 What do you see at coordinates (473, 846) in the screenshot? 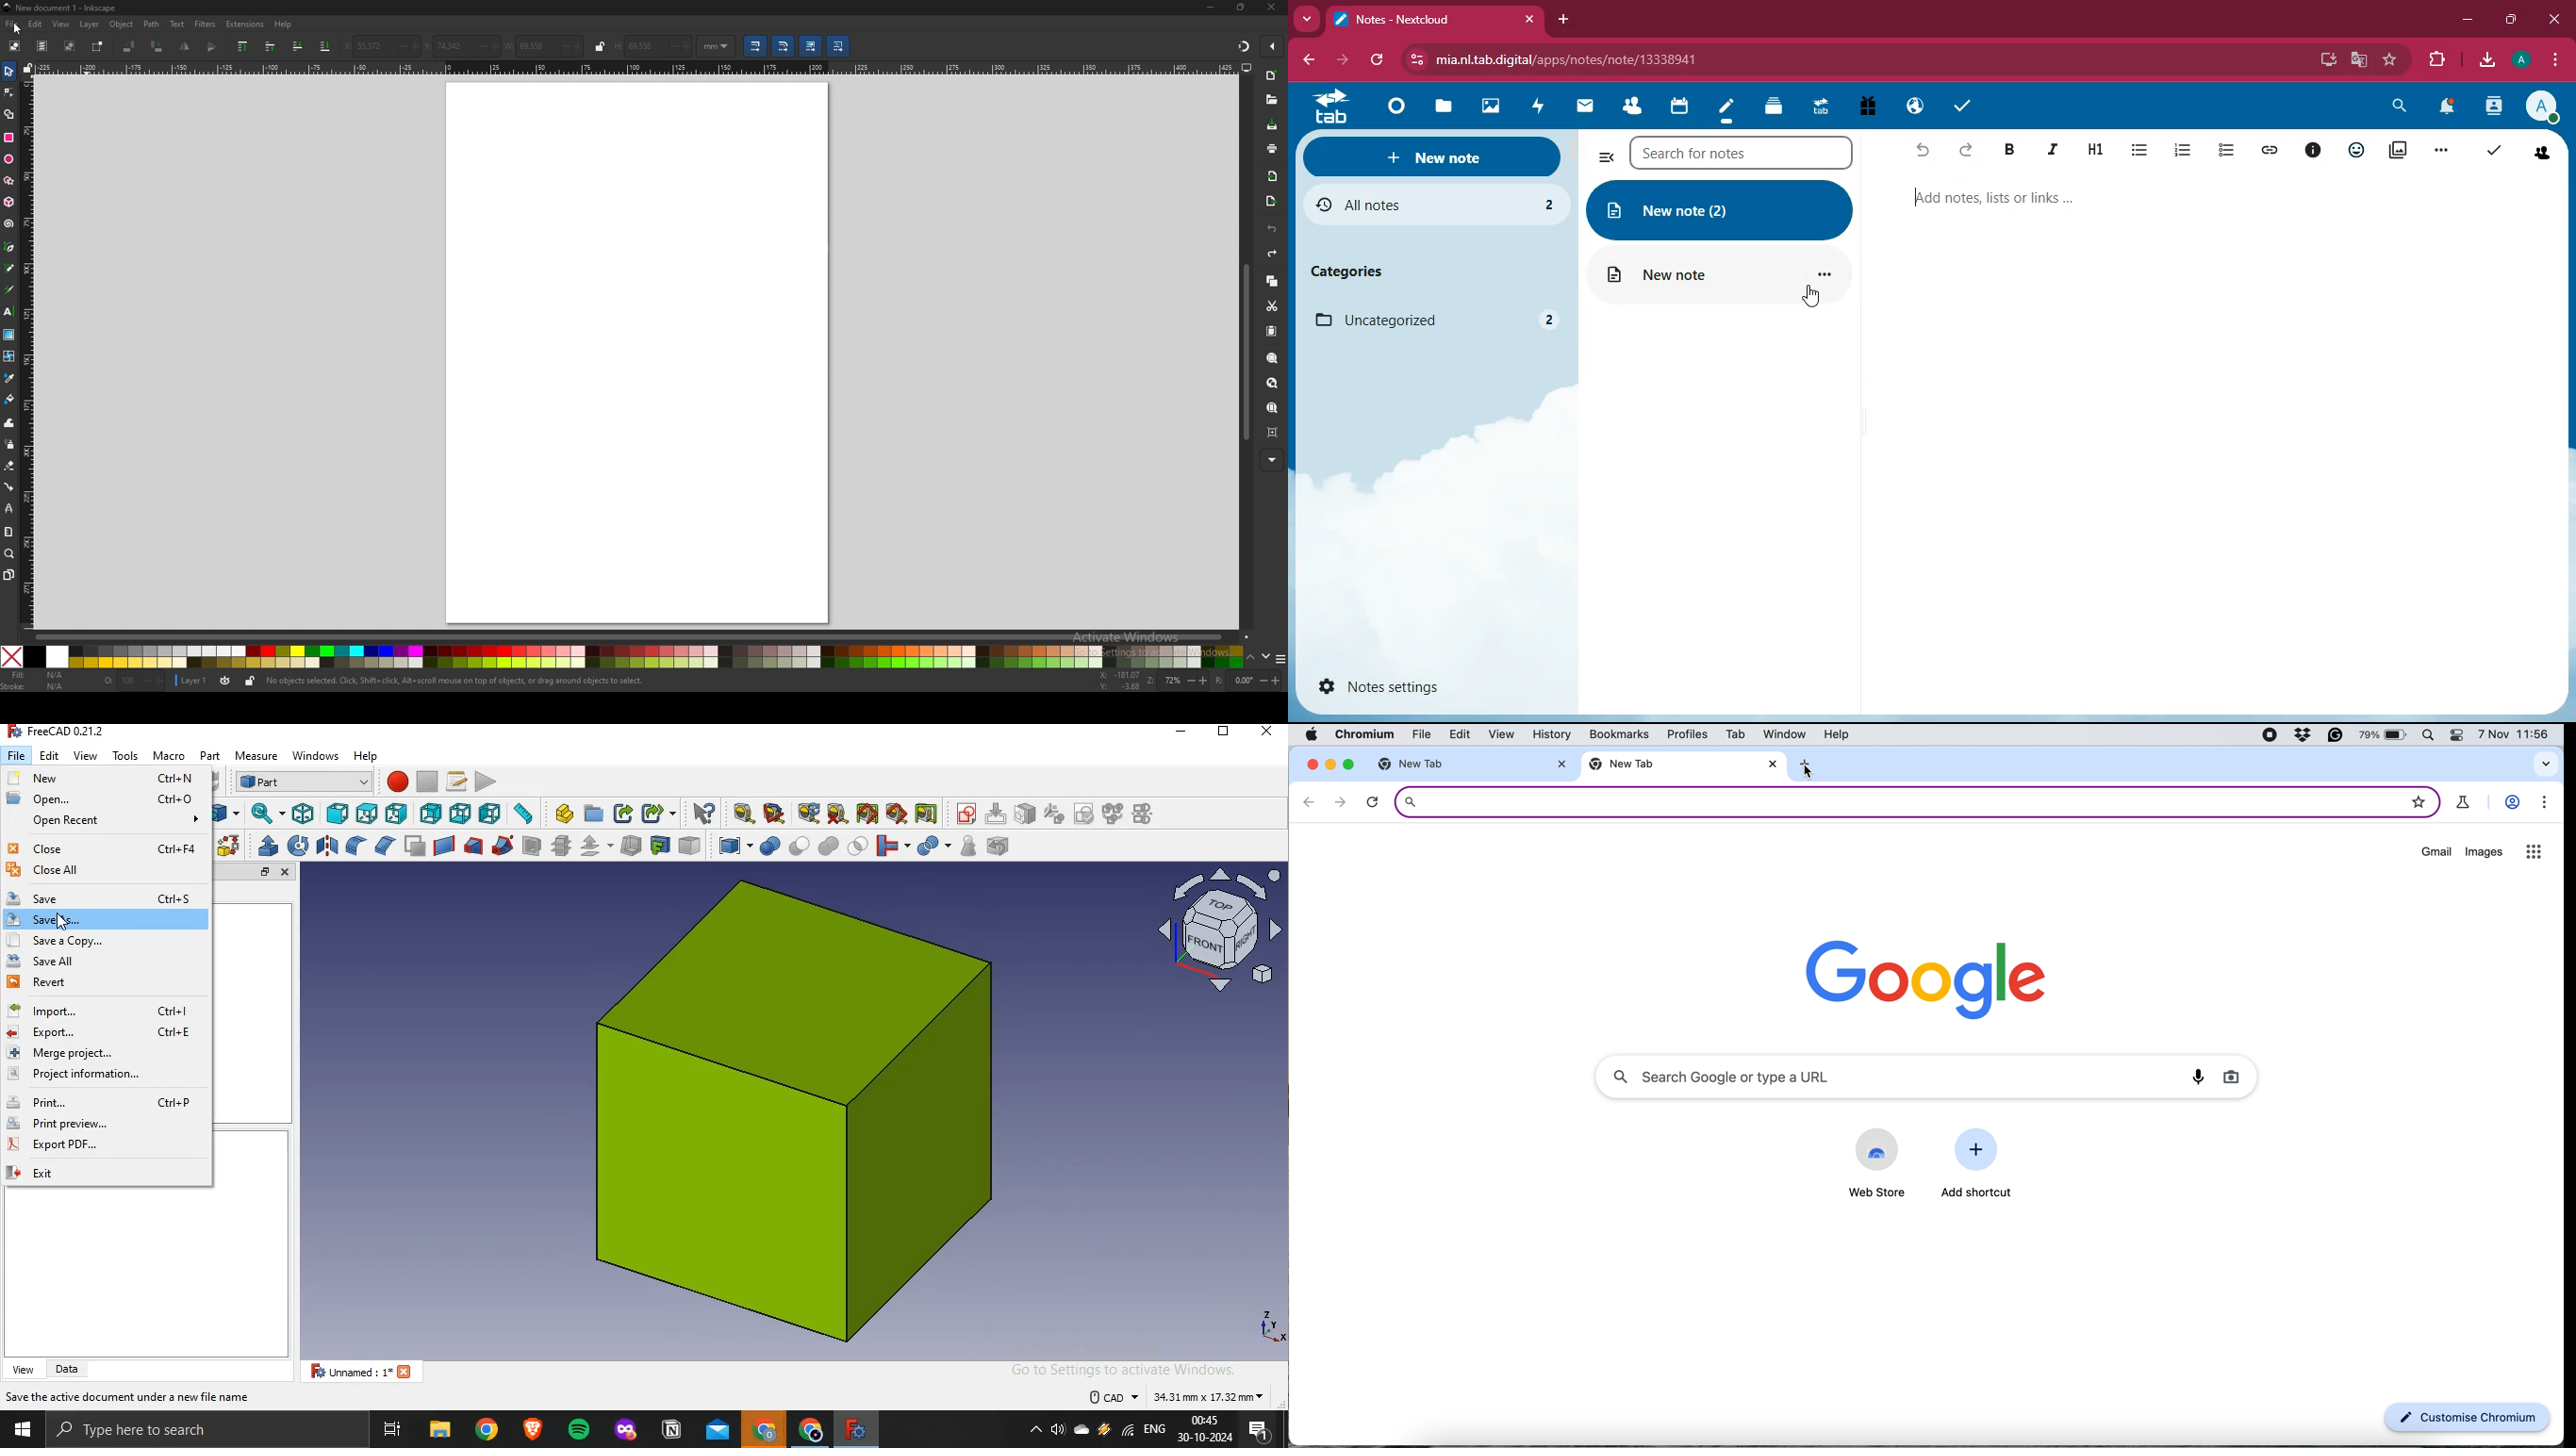
I see `loft` at bounding box center [473, 846].